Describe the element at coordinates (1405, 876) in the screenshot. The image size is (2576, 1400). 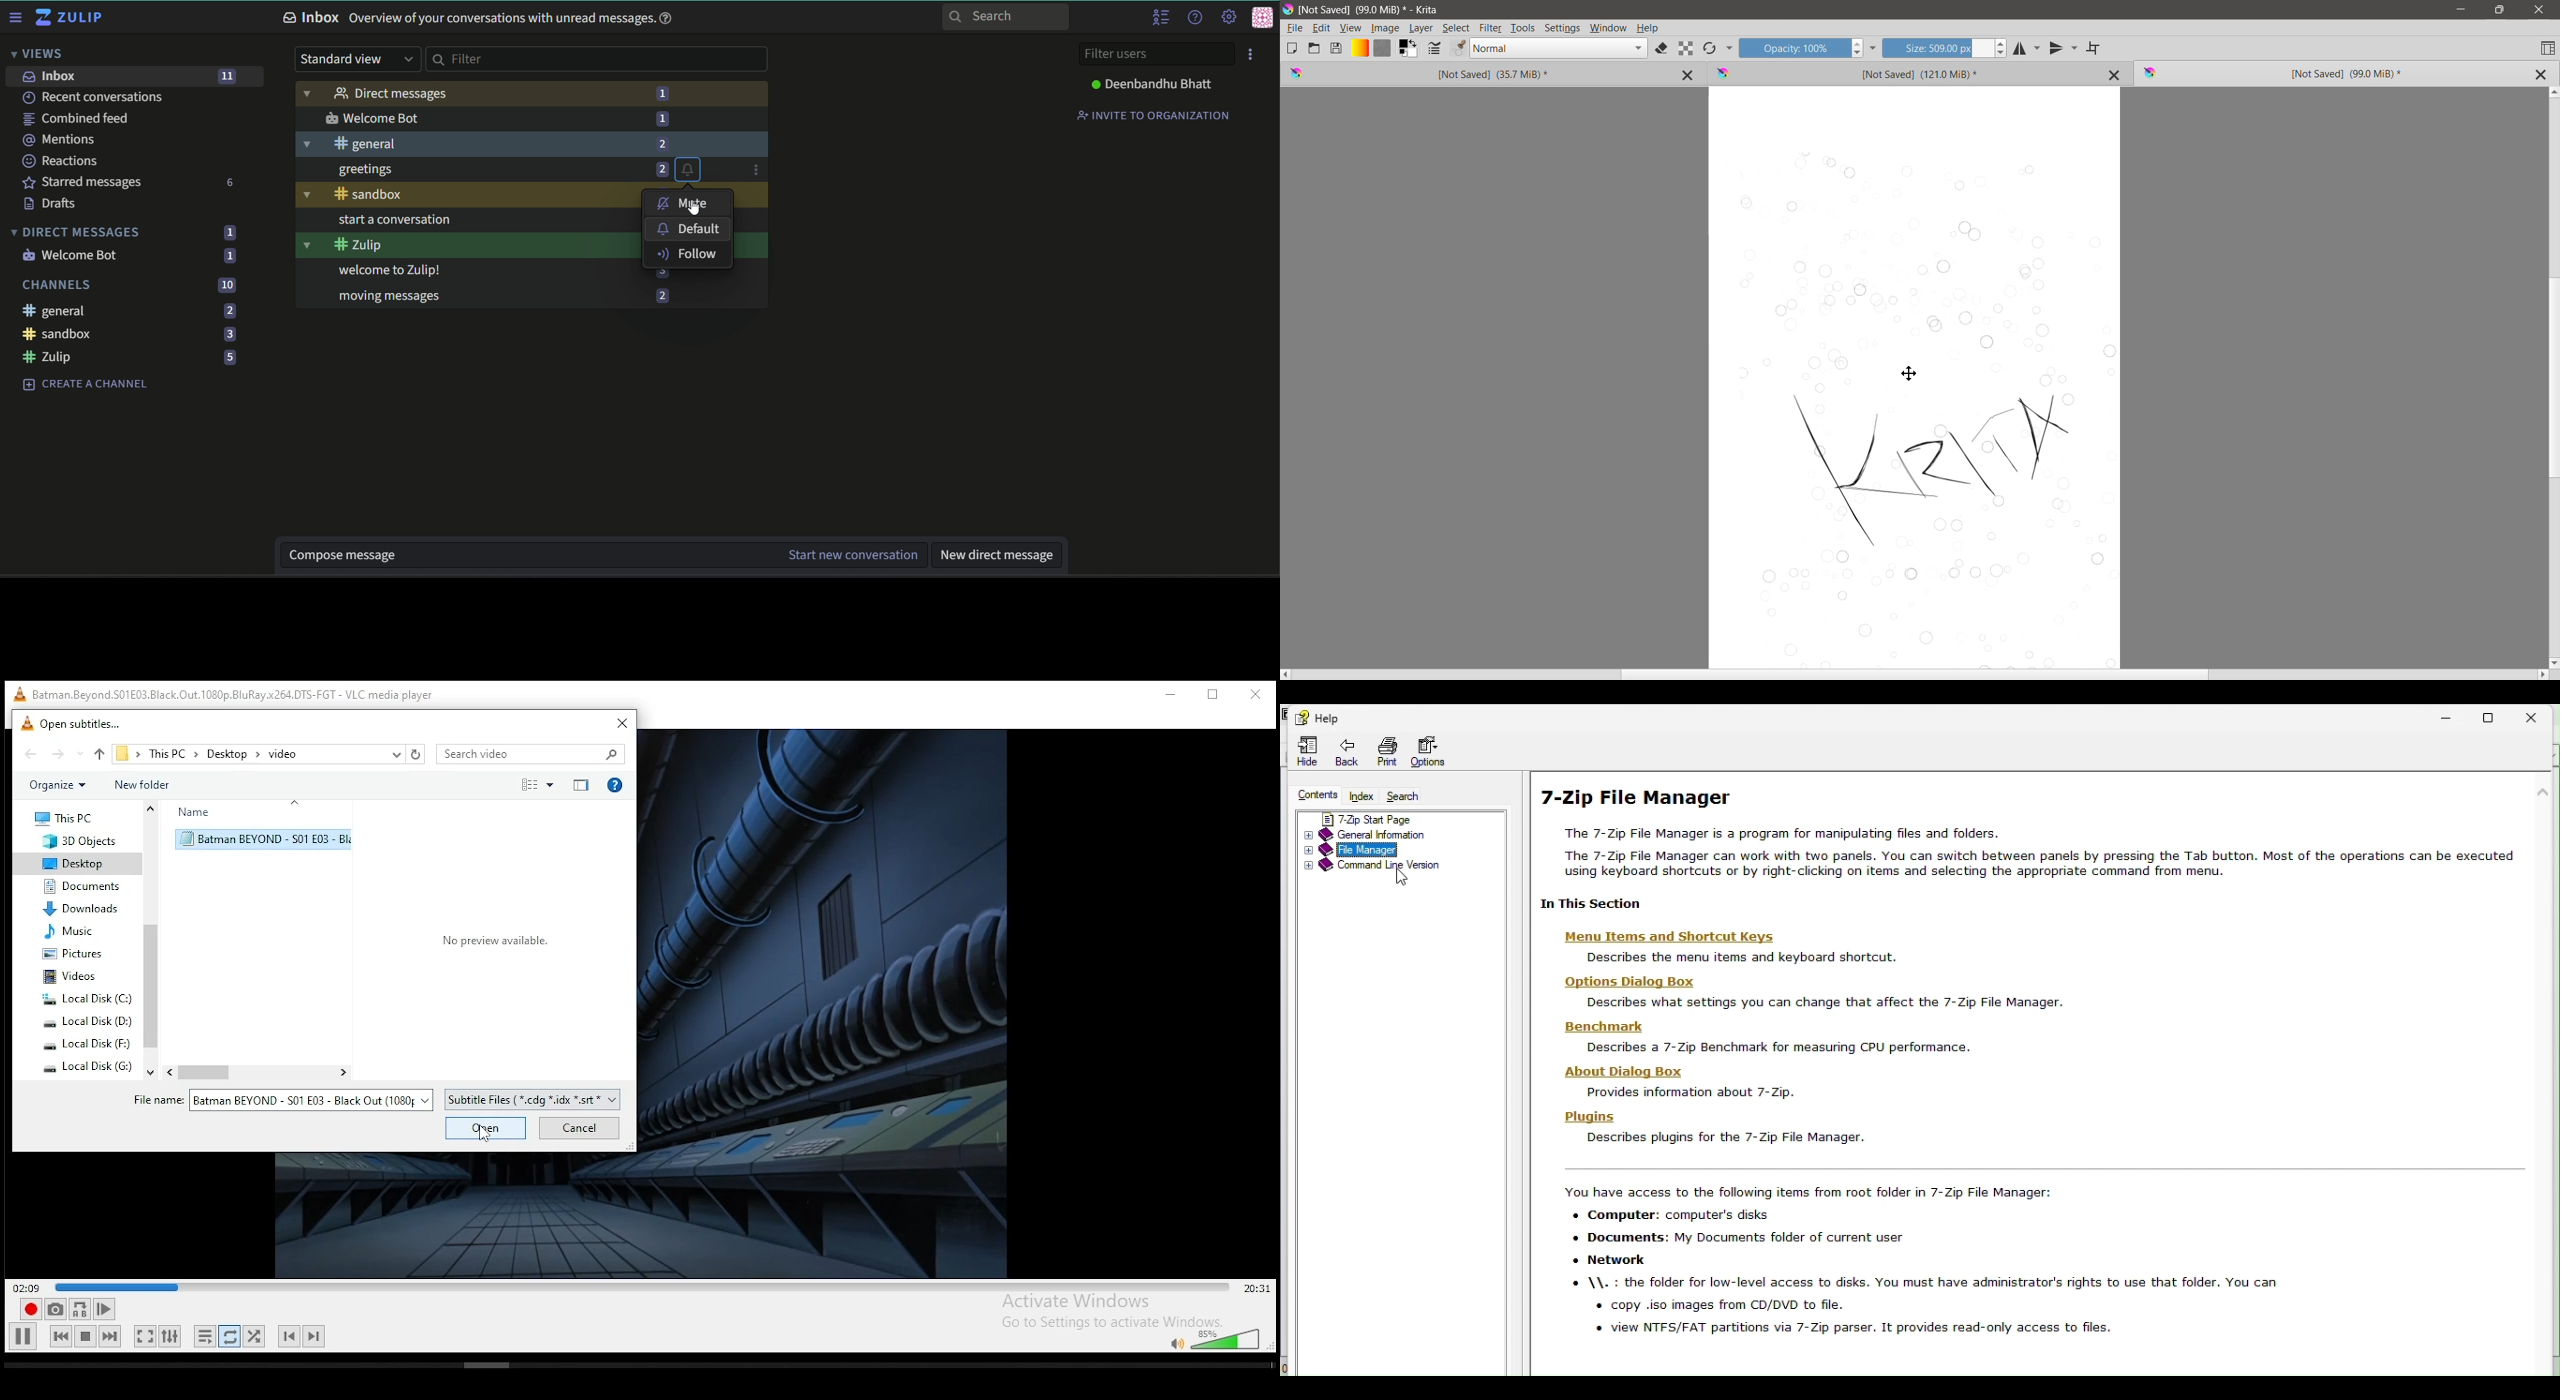
I see `cursor` at that location.